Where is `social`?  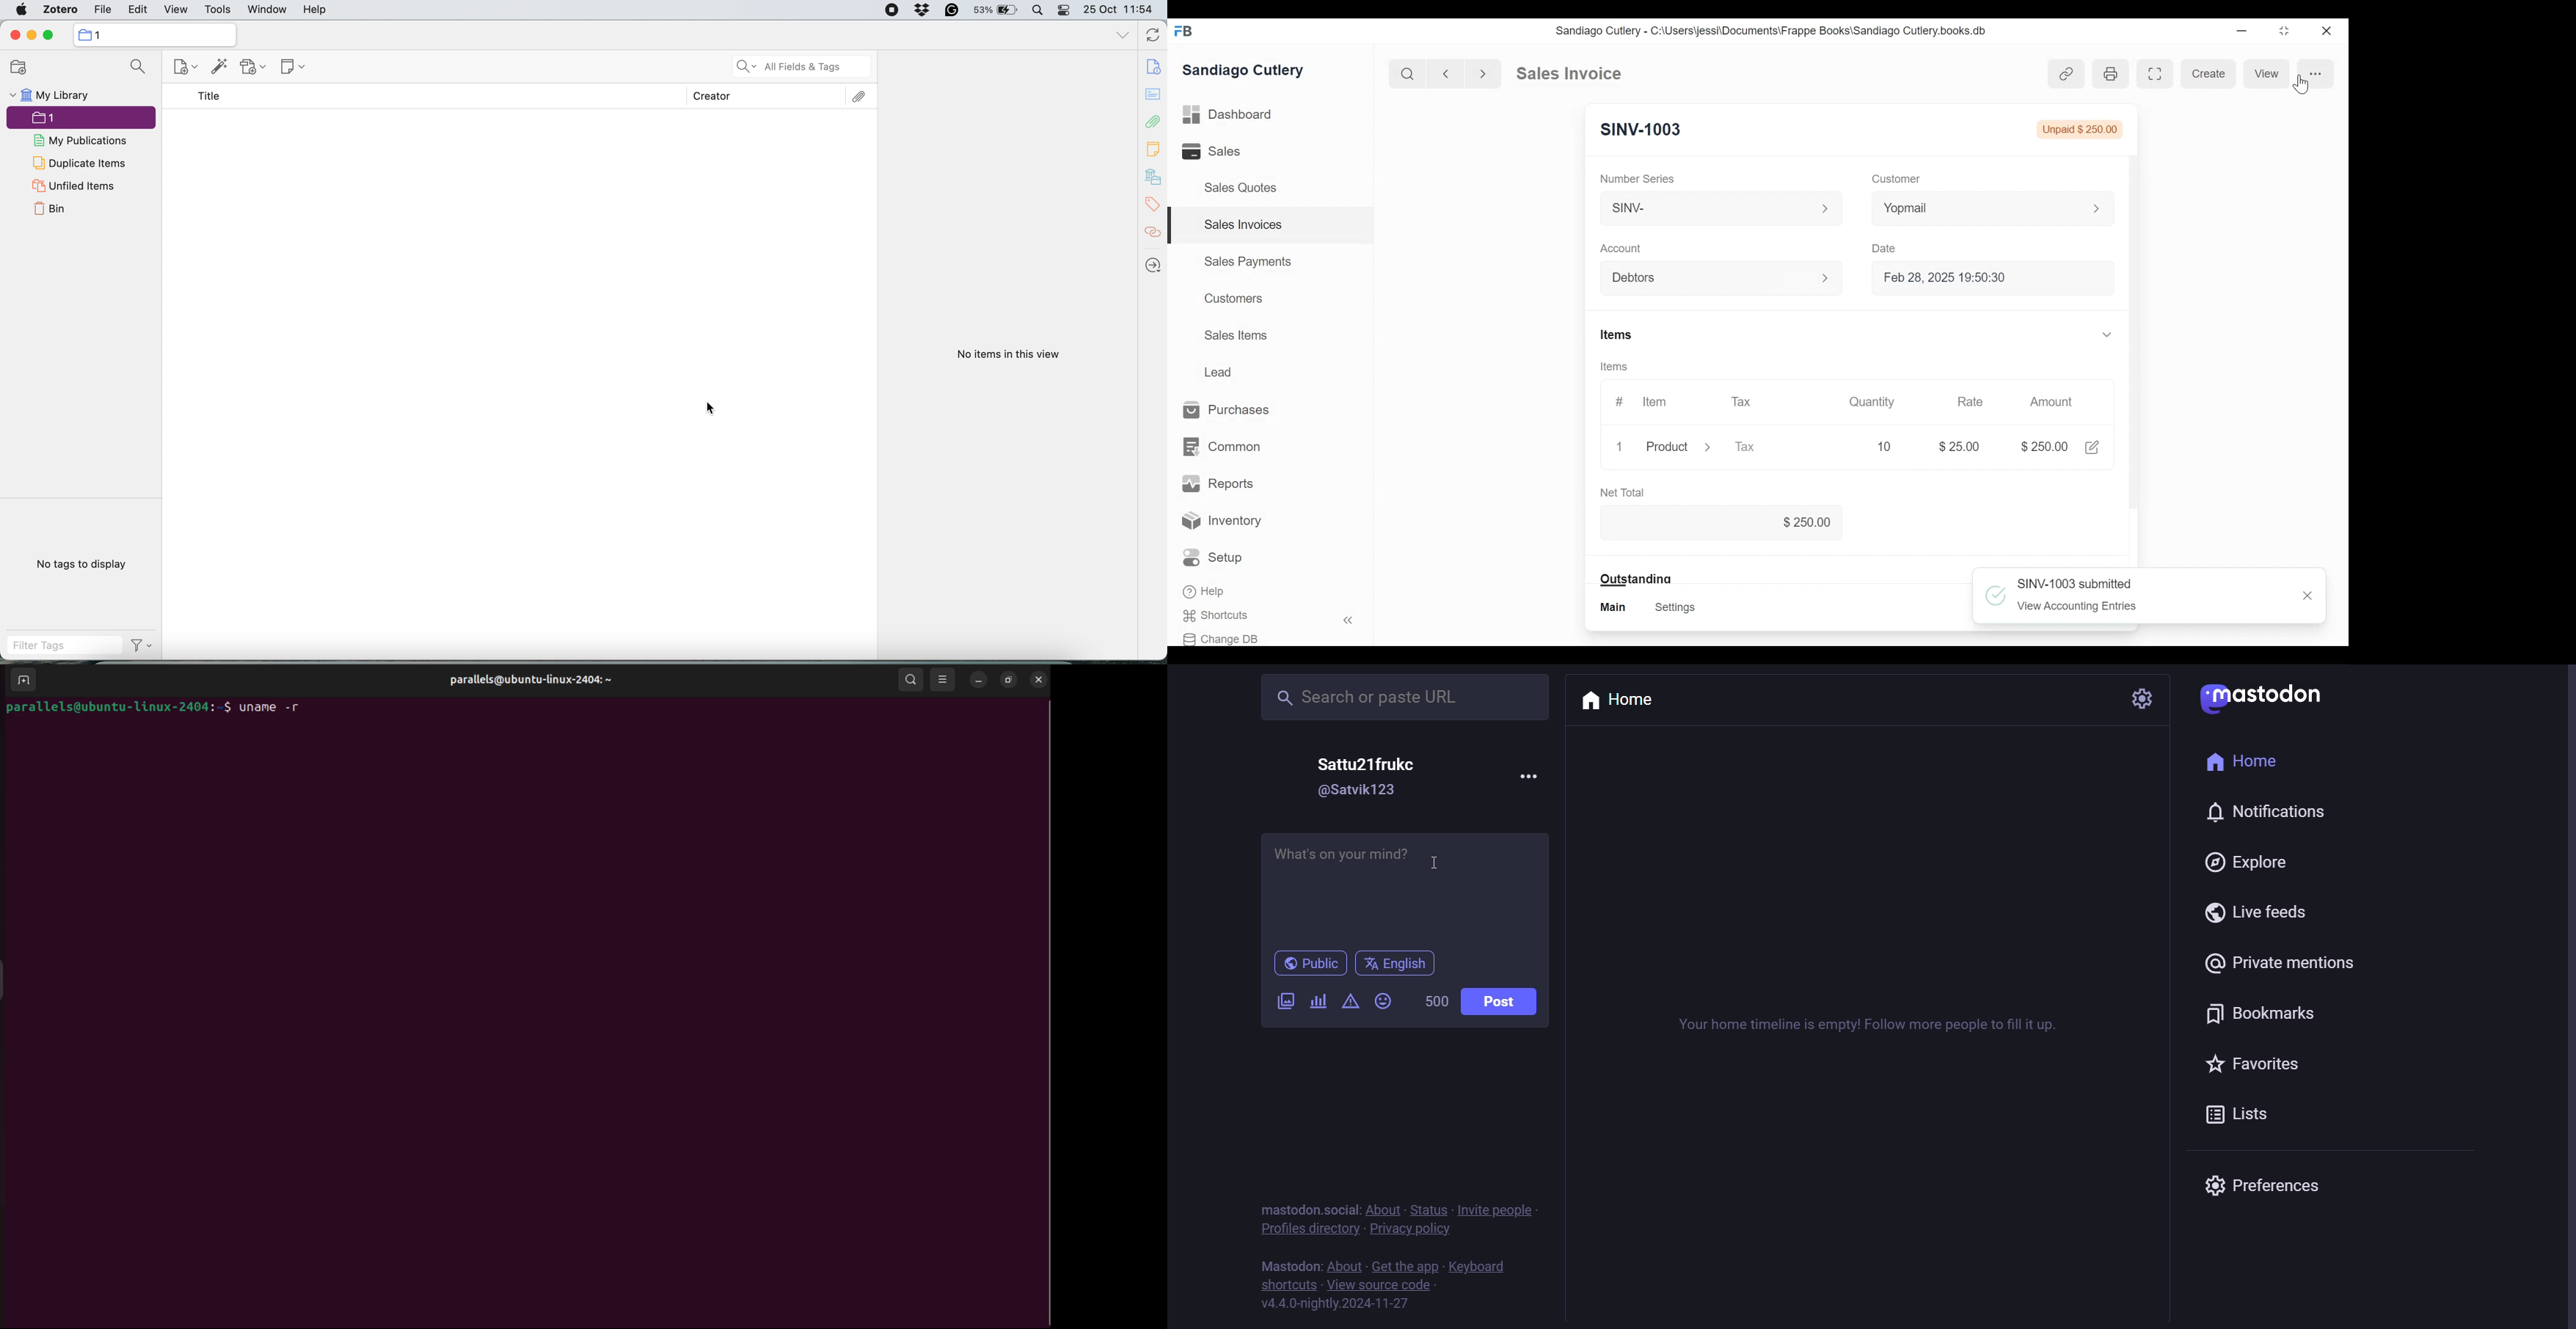 social is located at coordinates (1340, 1209).